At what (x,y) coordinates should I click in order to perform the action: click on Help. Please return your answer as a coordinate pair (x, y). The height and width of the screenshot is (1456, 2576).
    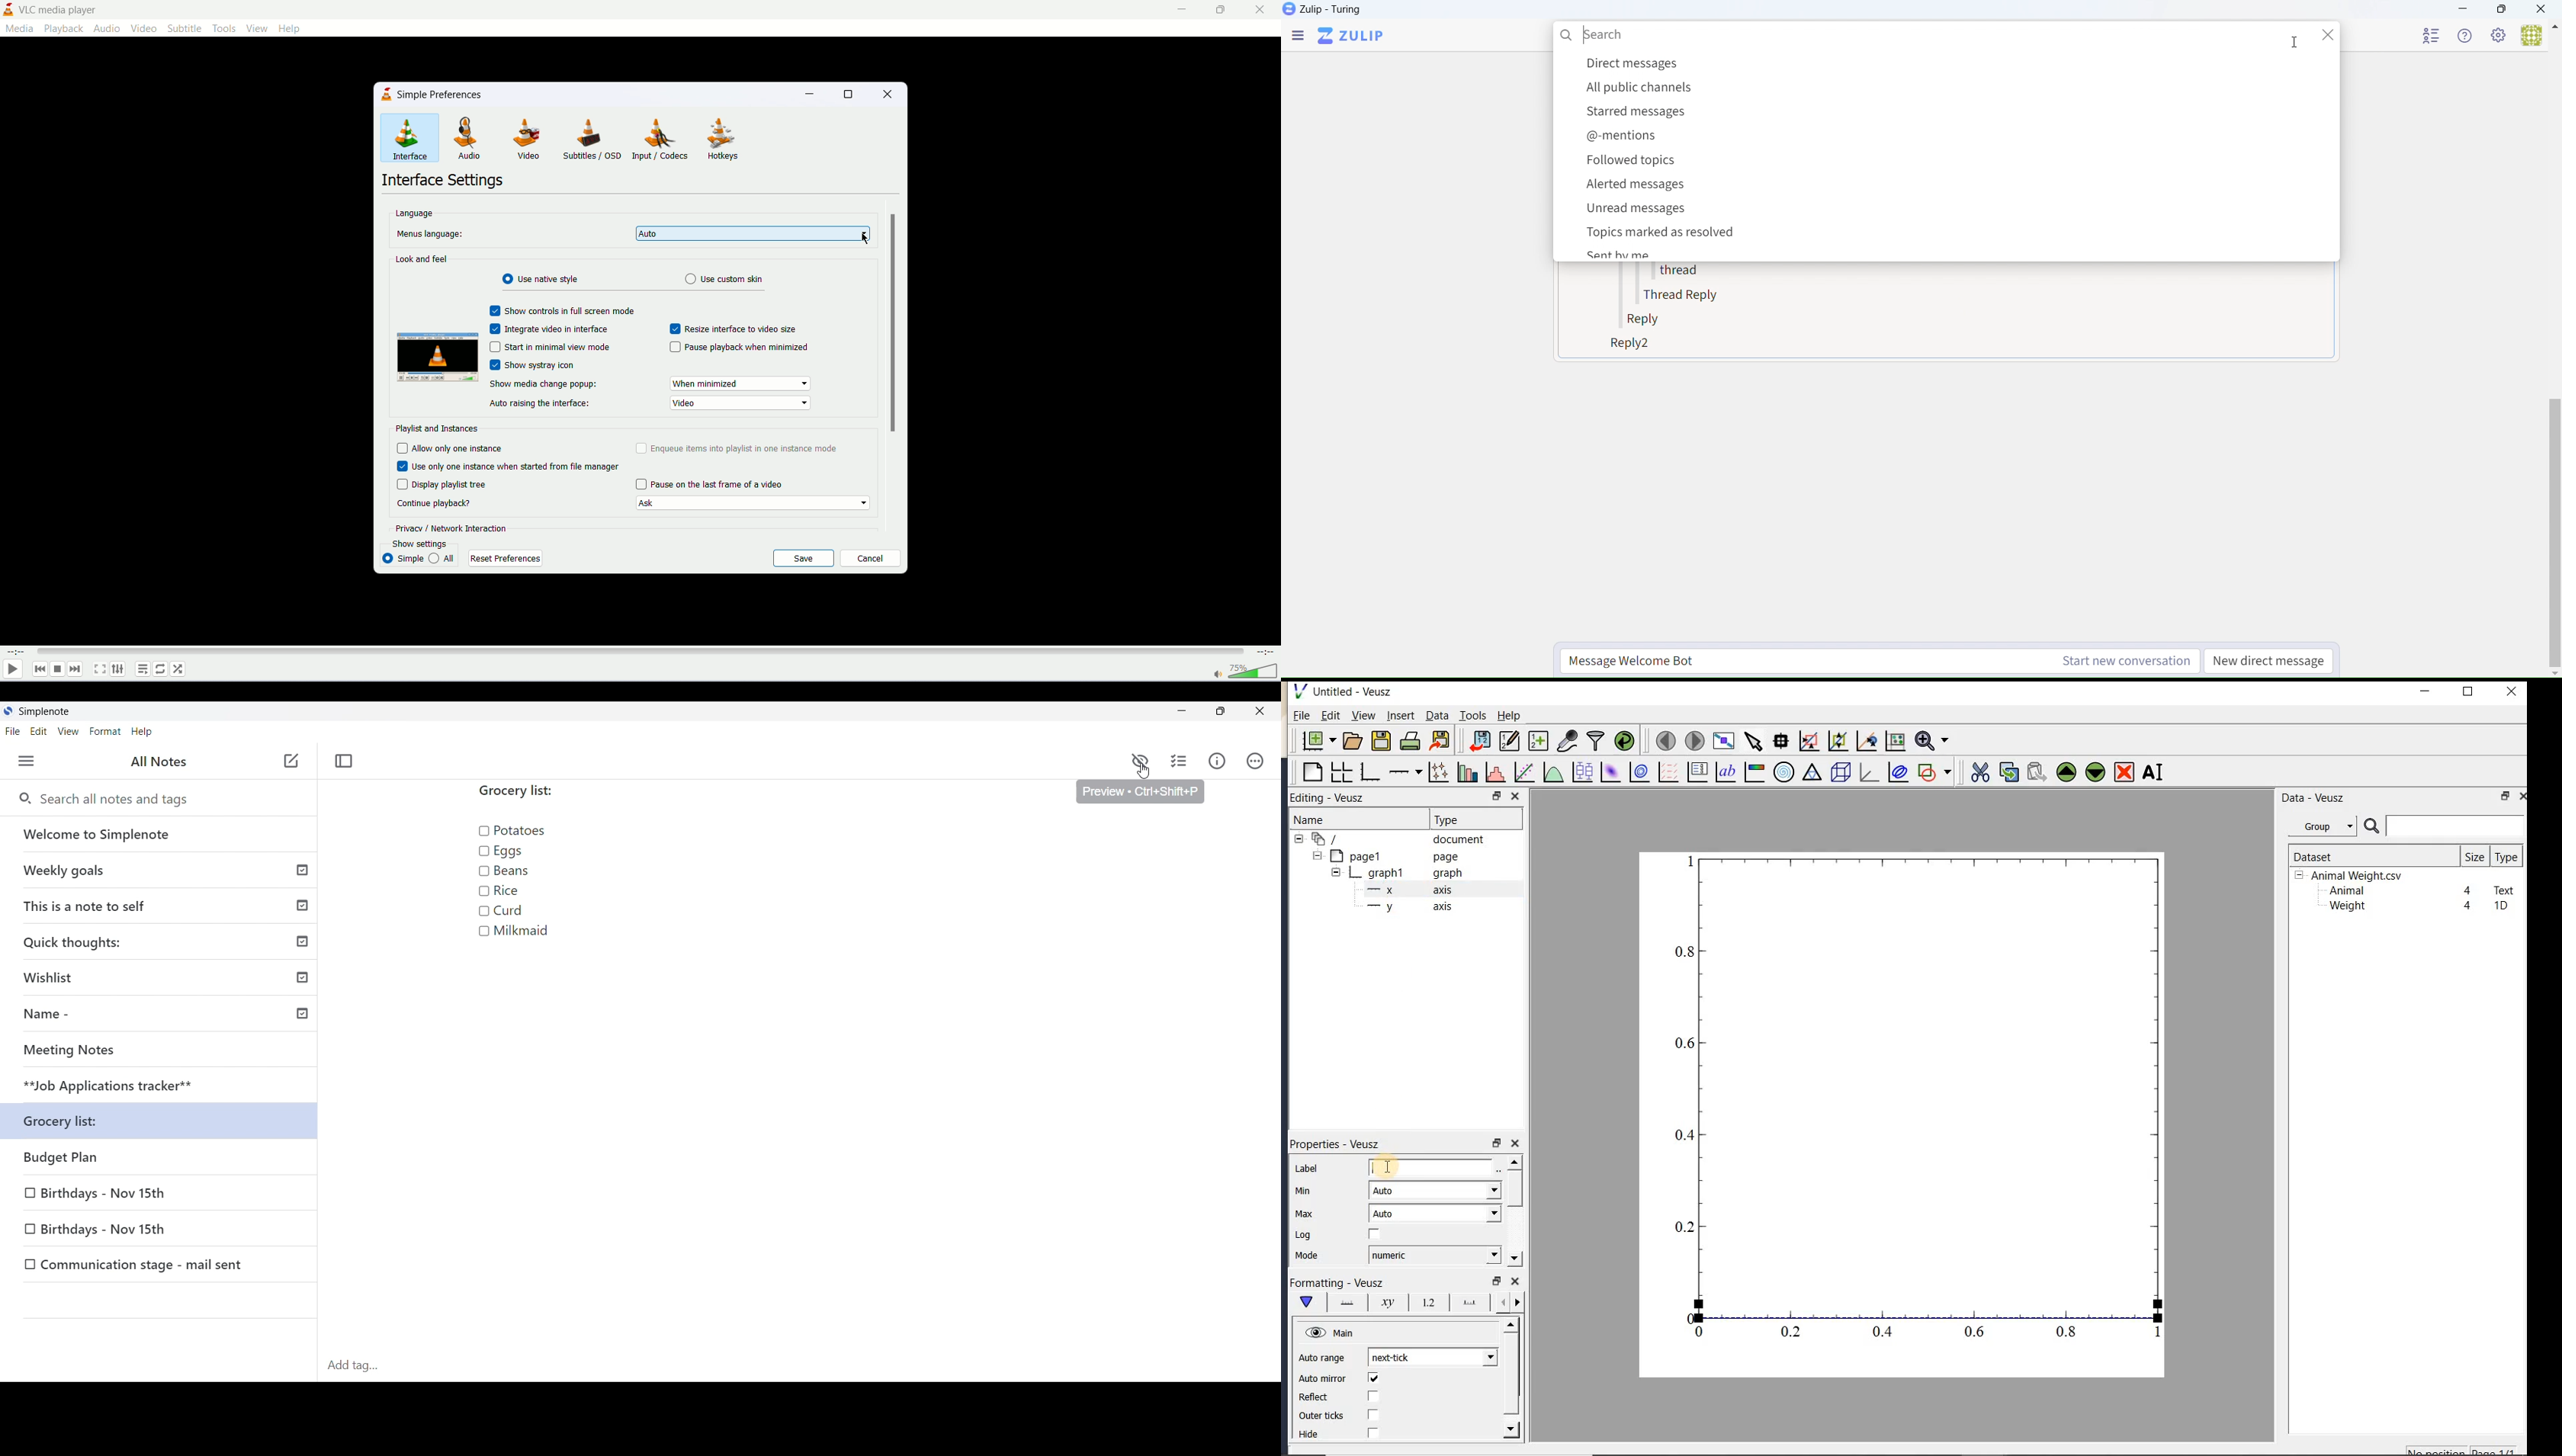
    Looking at the image, I should click on (143, 732).